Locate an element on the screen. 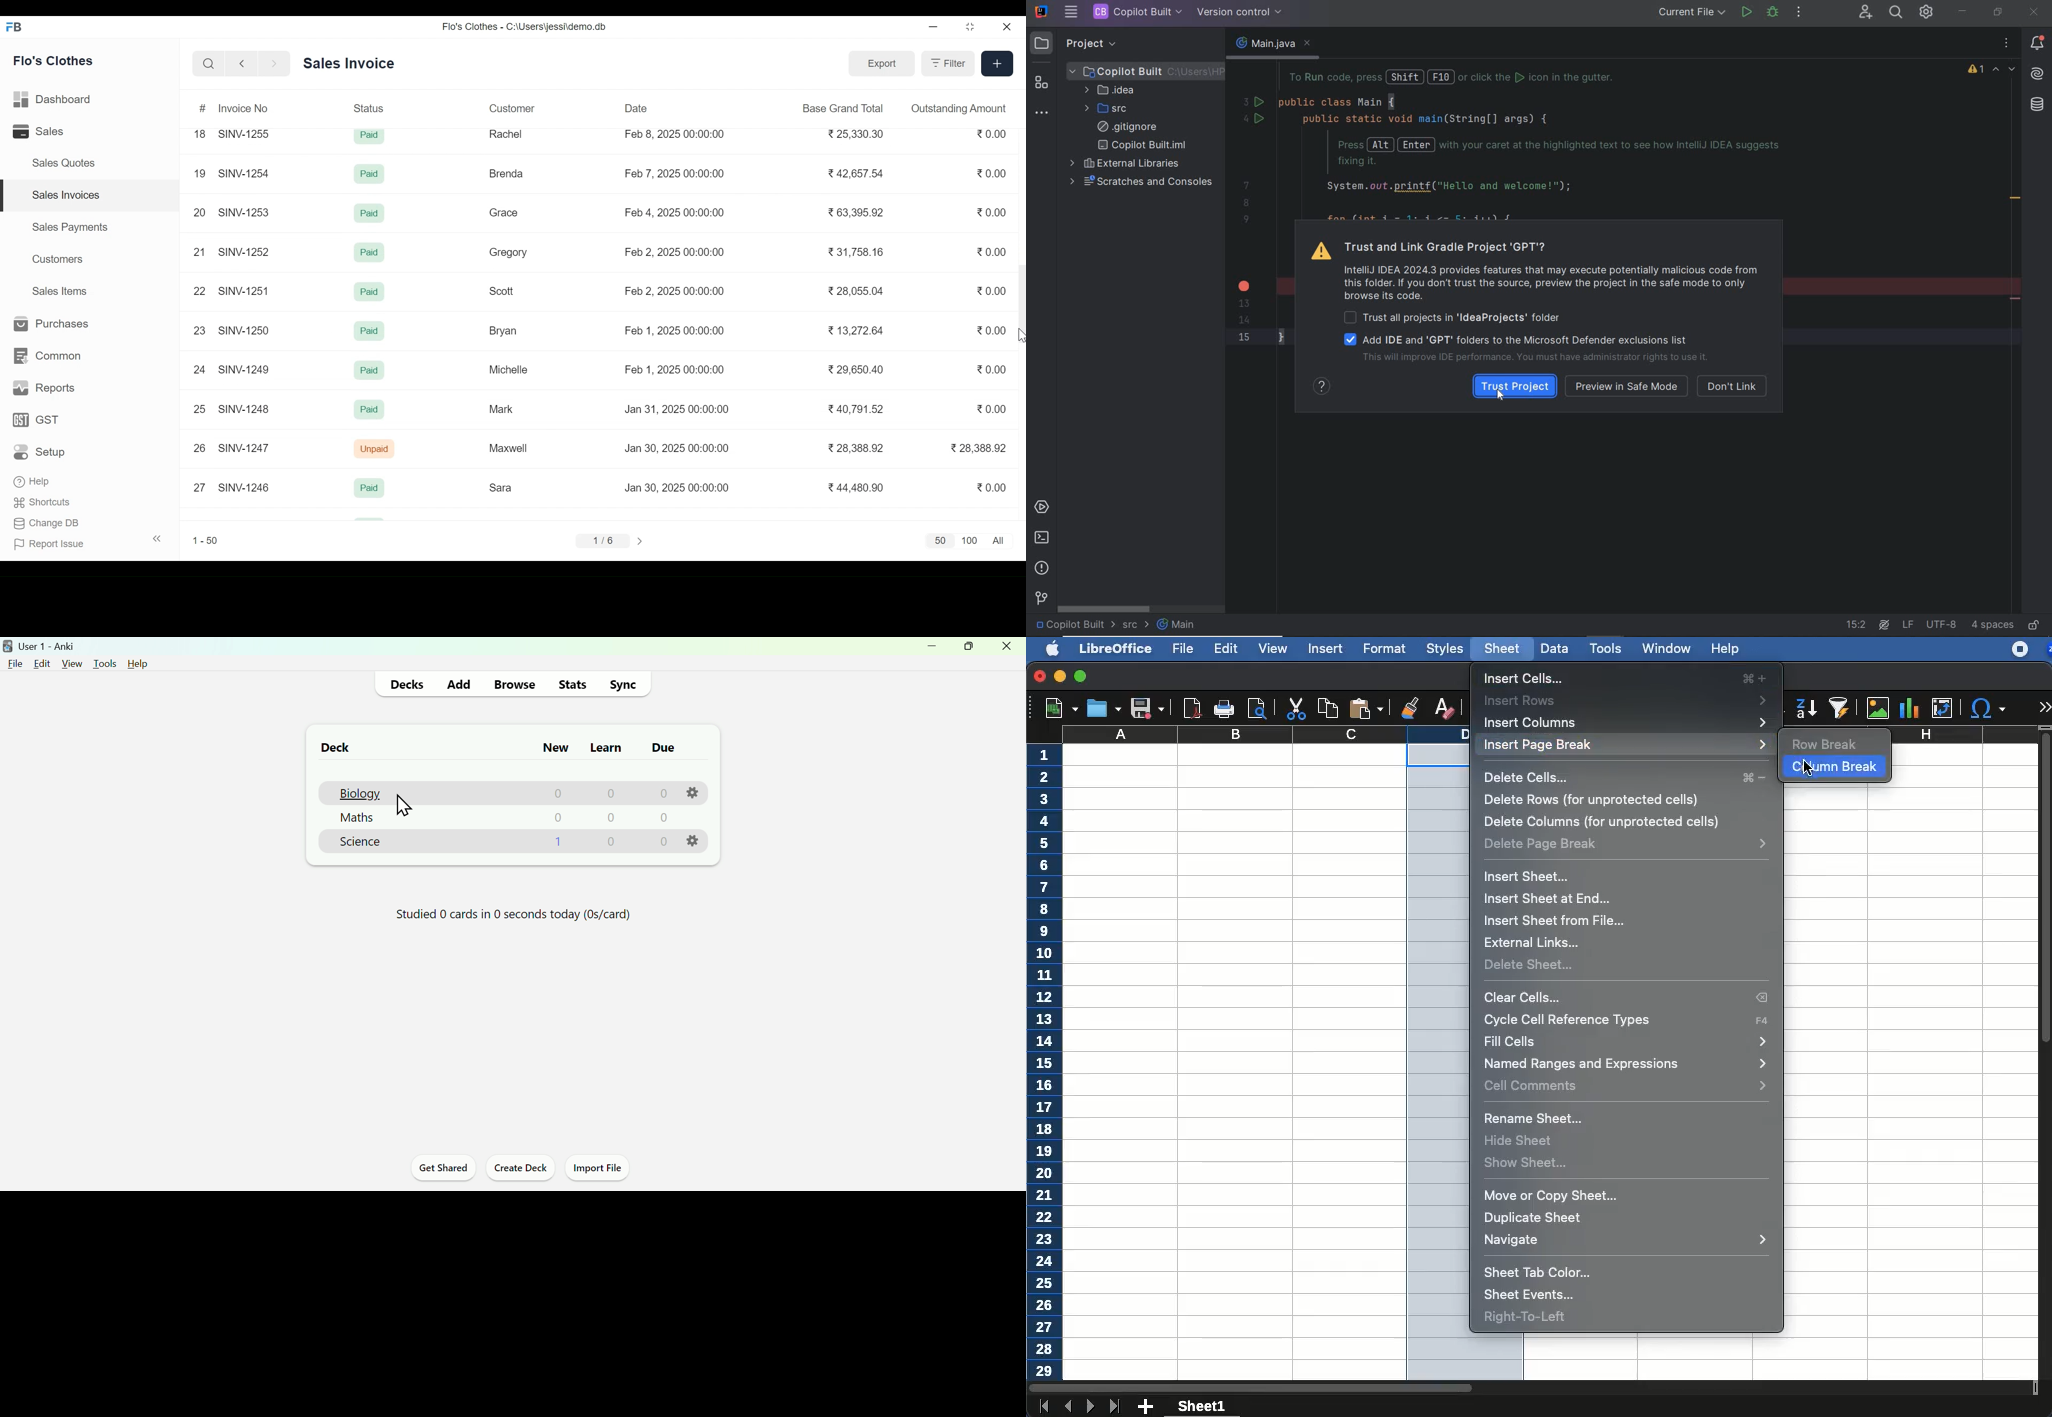 This screenshot has height=1428, width=2072. insert sheet at end is located at coordinates (1550, 898).